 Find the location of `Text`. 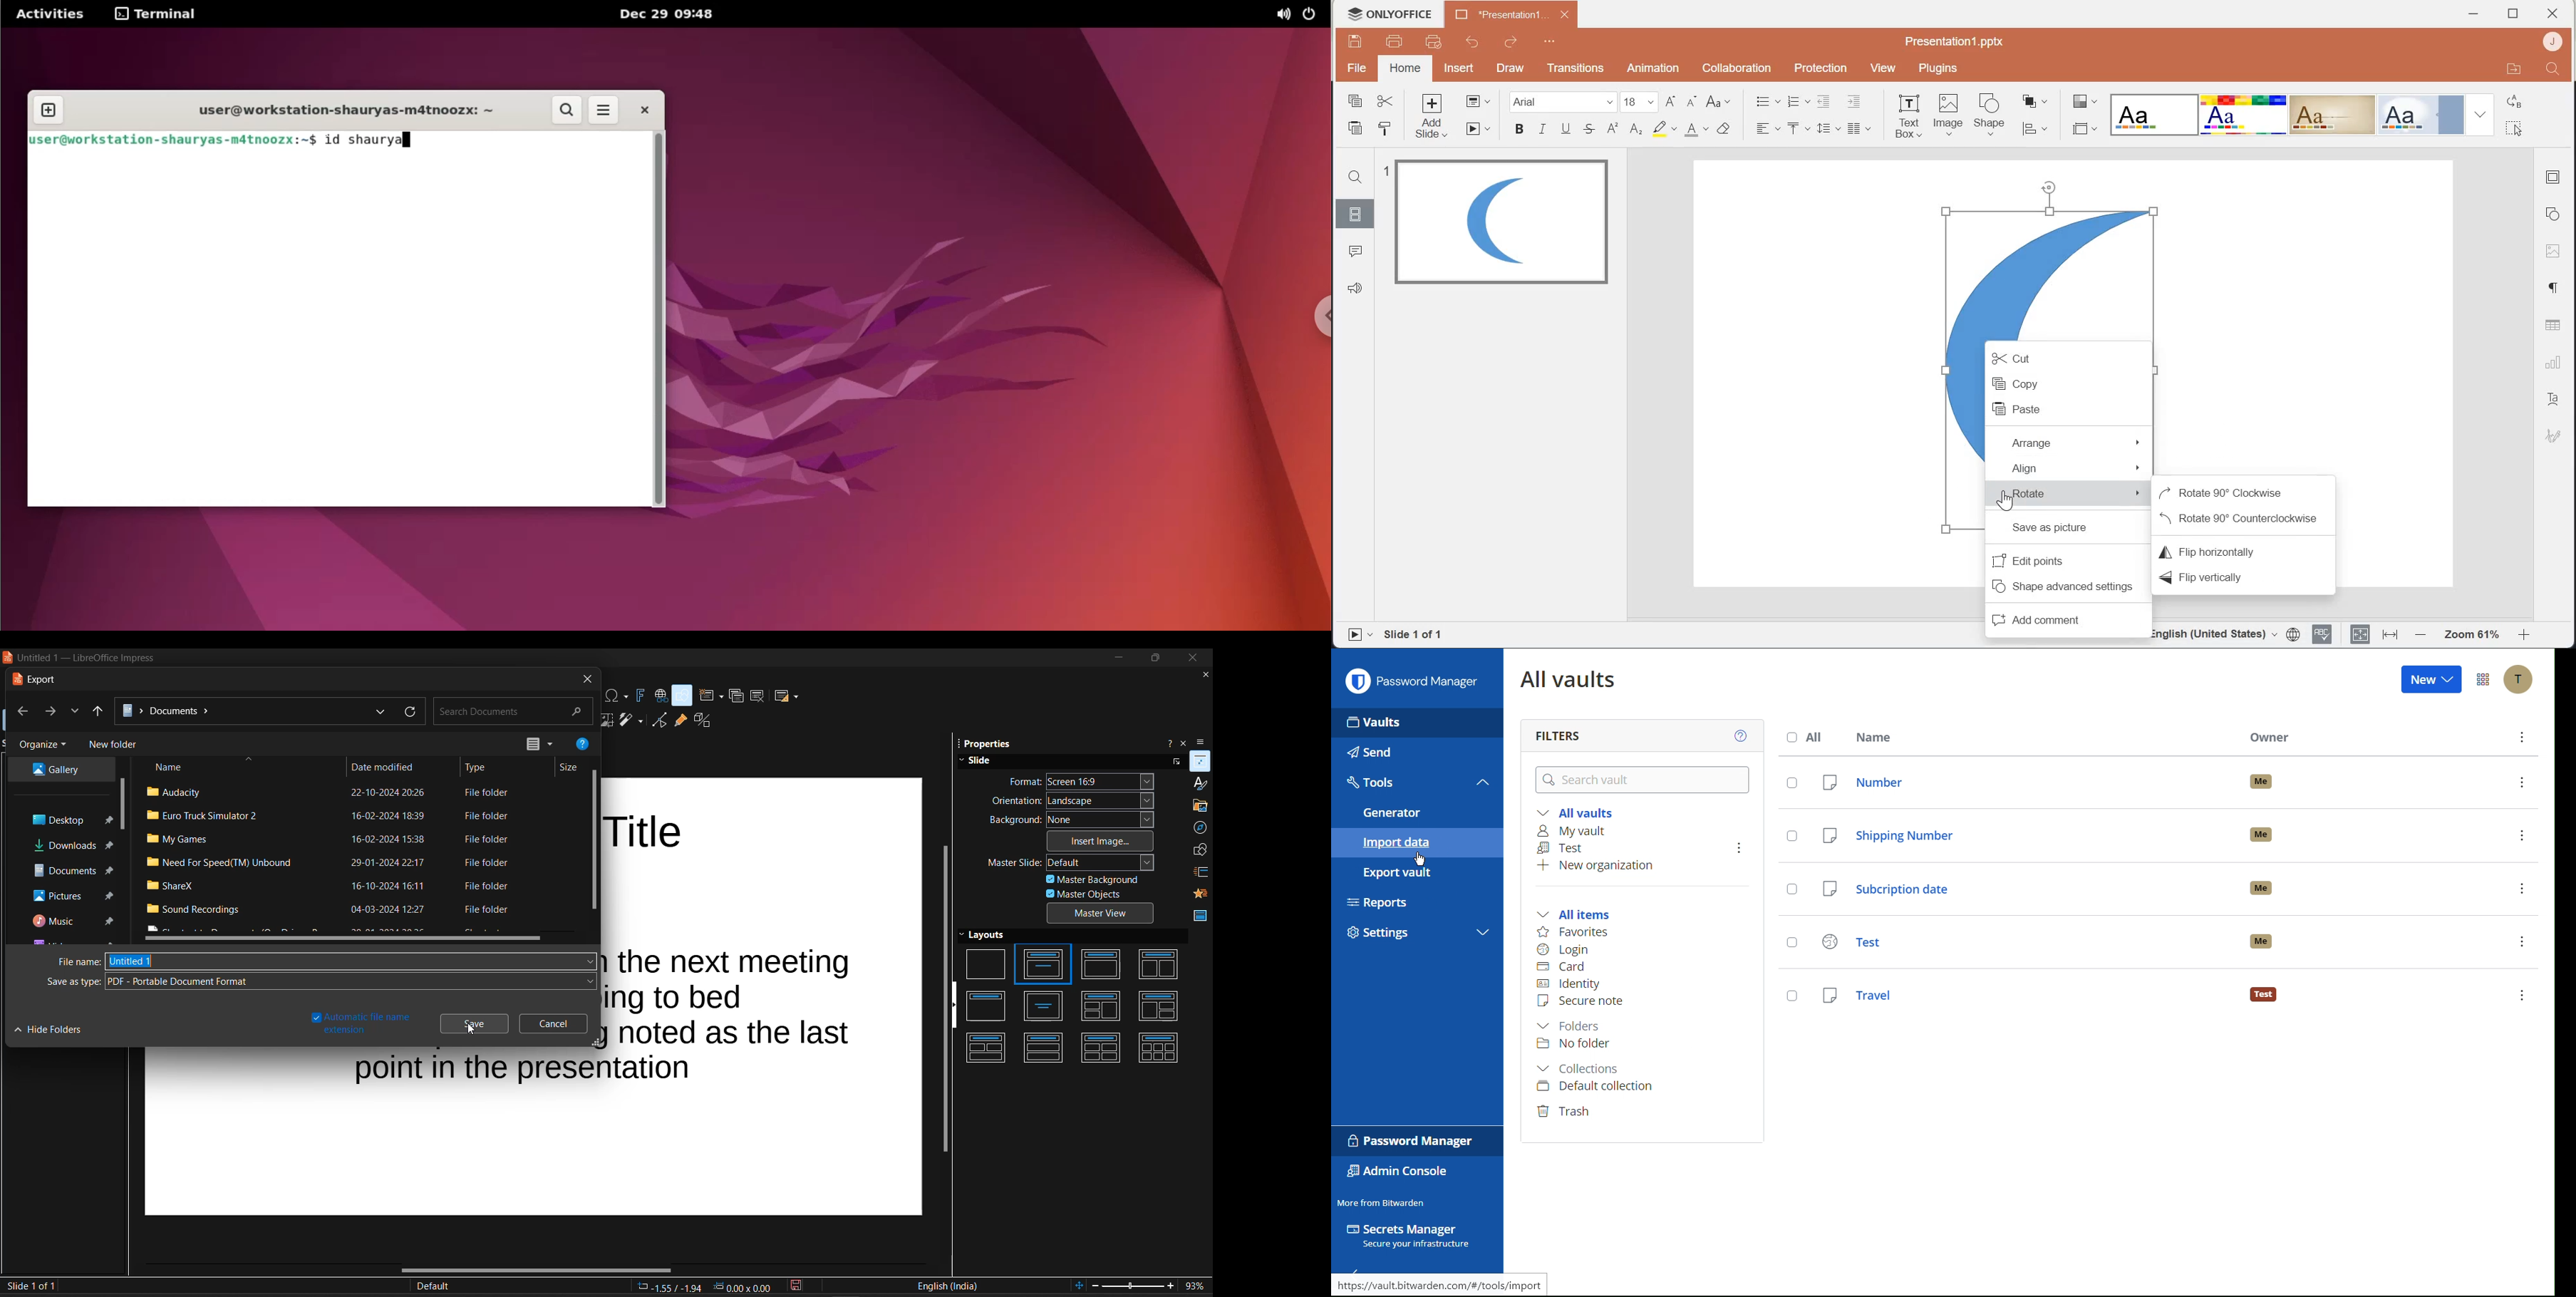

Text is located at coordinates (2557, 398).